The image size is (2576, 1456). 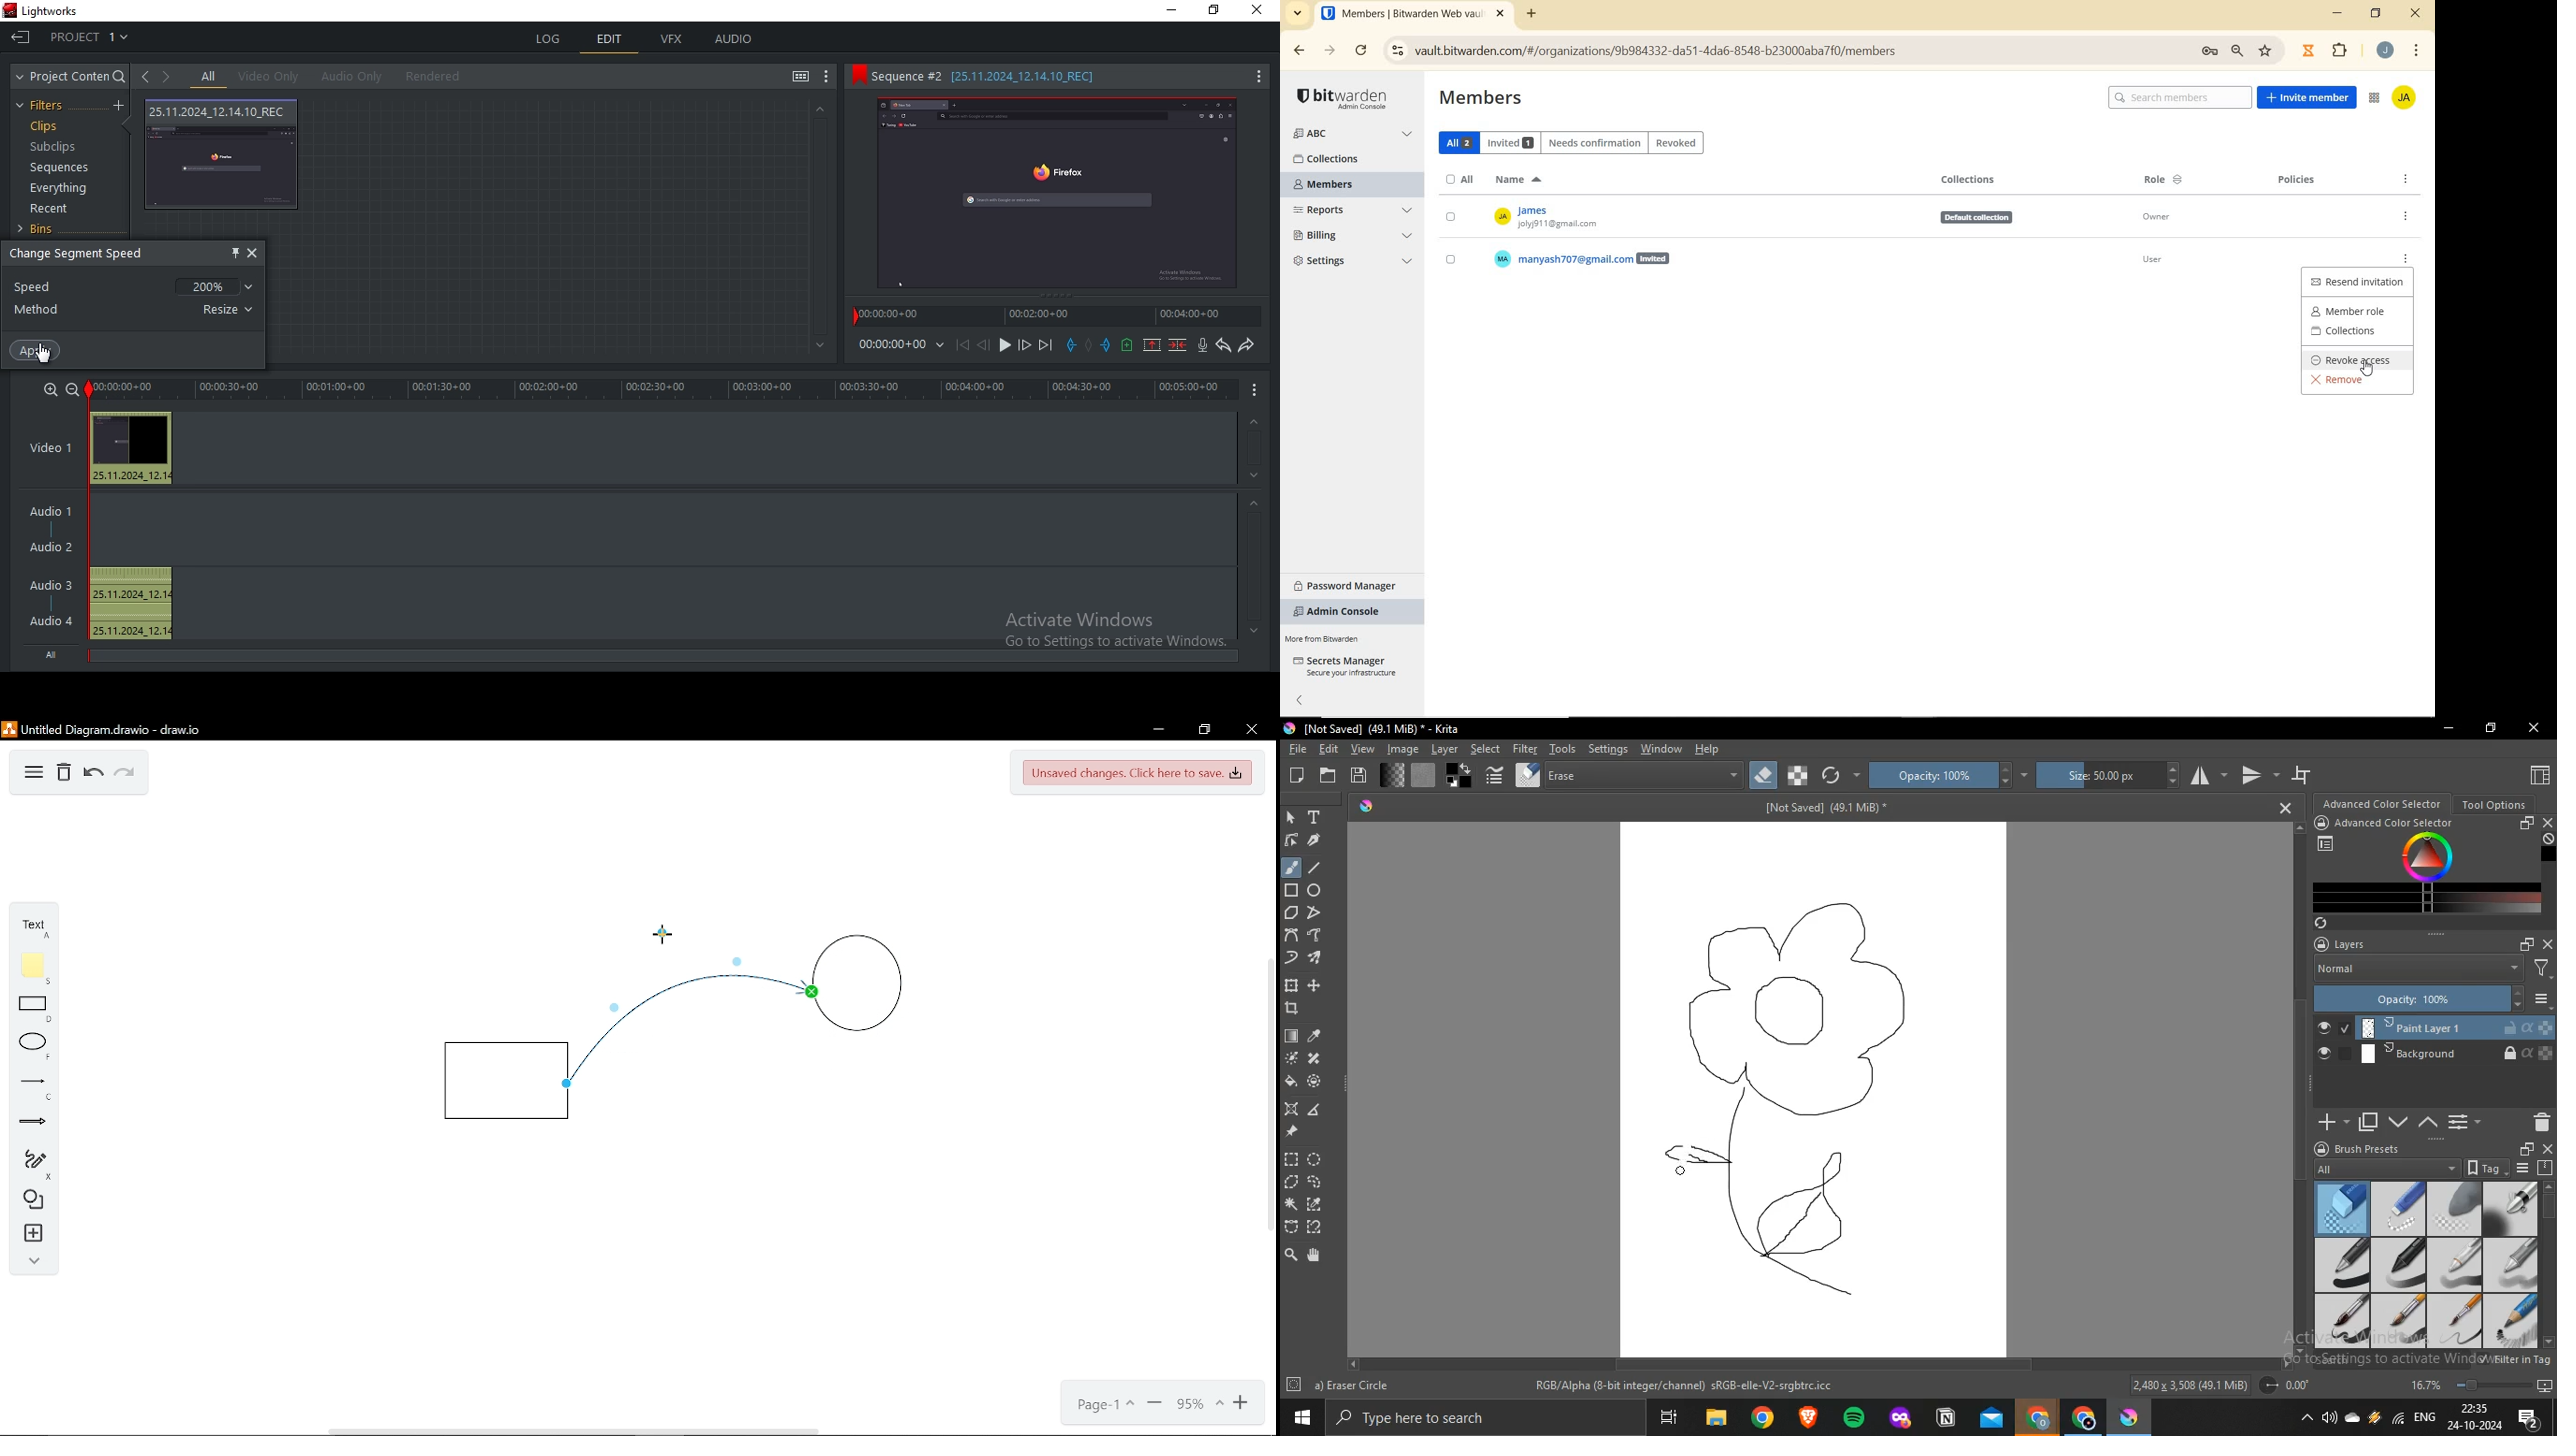 What do you see at coordinates (2430, 859) in the screenshot?
I see `Colors` at bounding box center [2430, 859].